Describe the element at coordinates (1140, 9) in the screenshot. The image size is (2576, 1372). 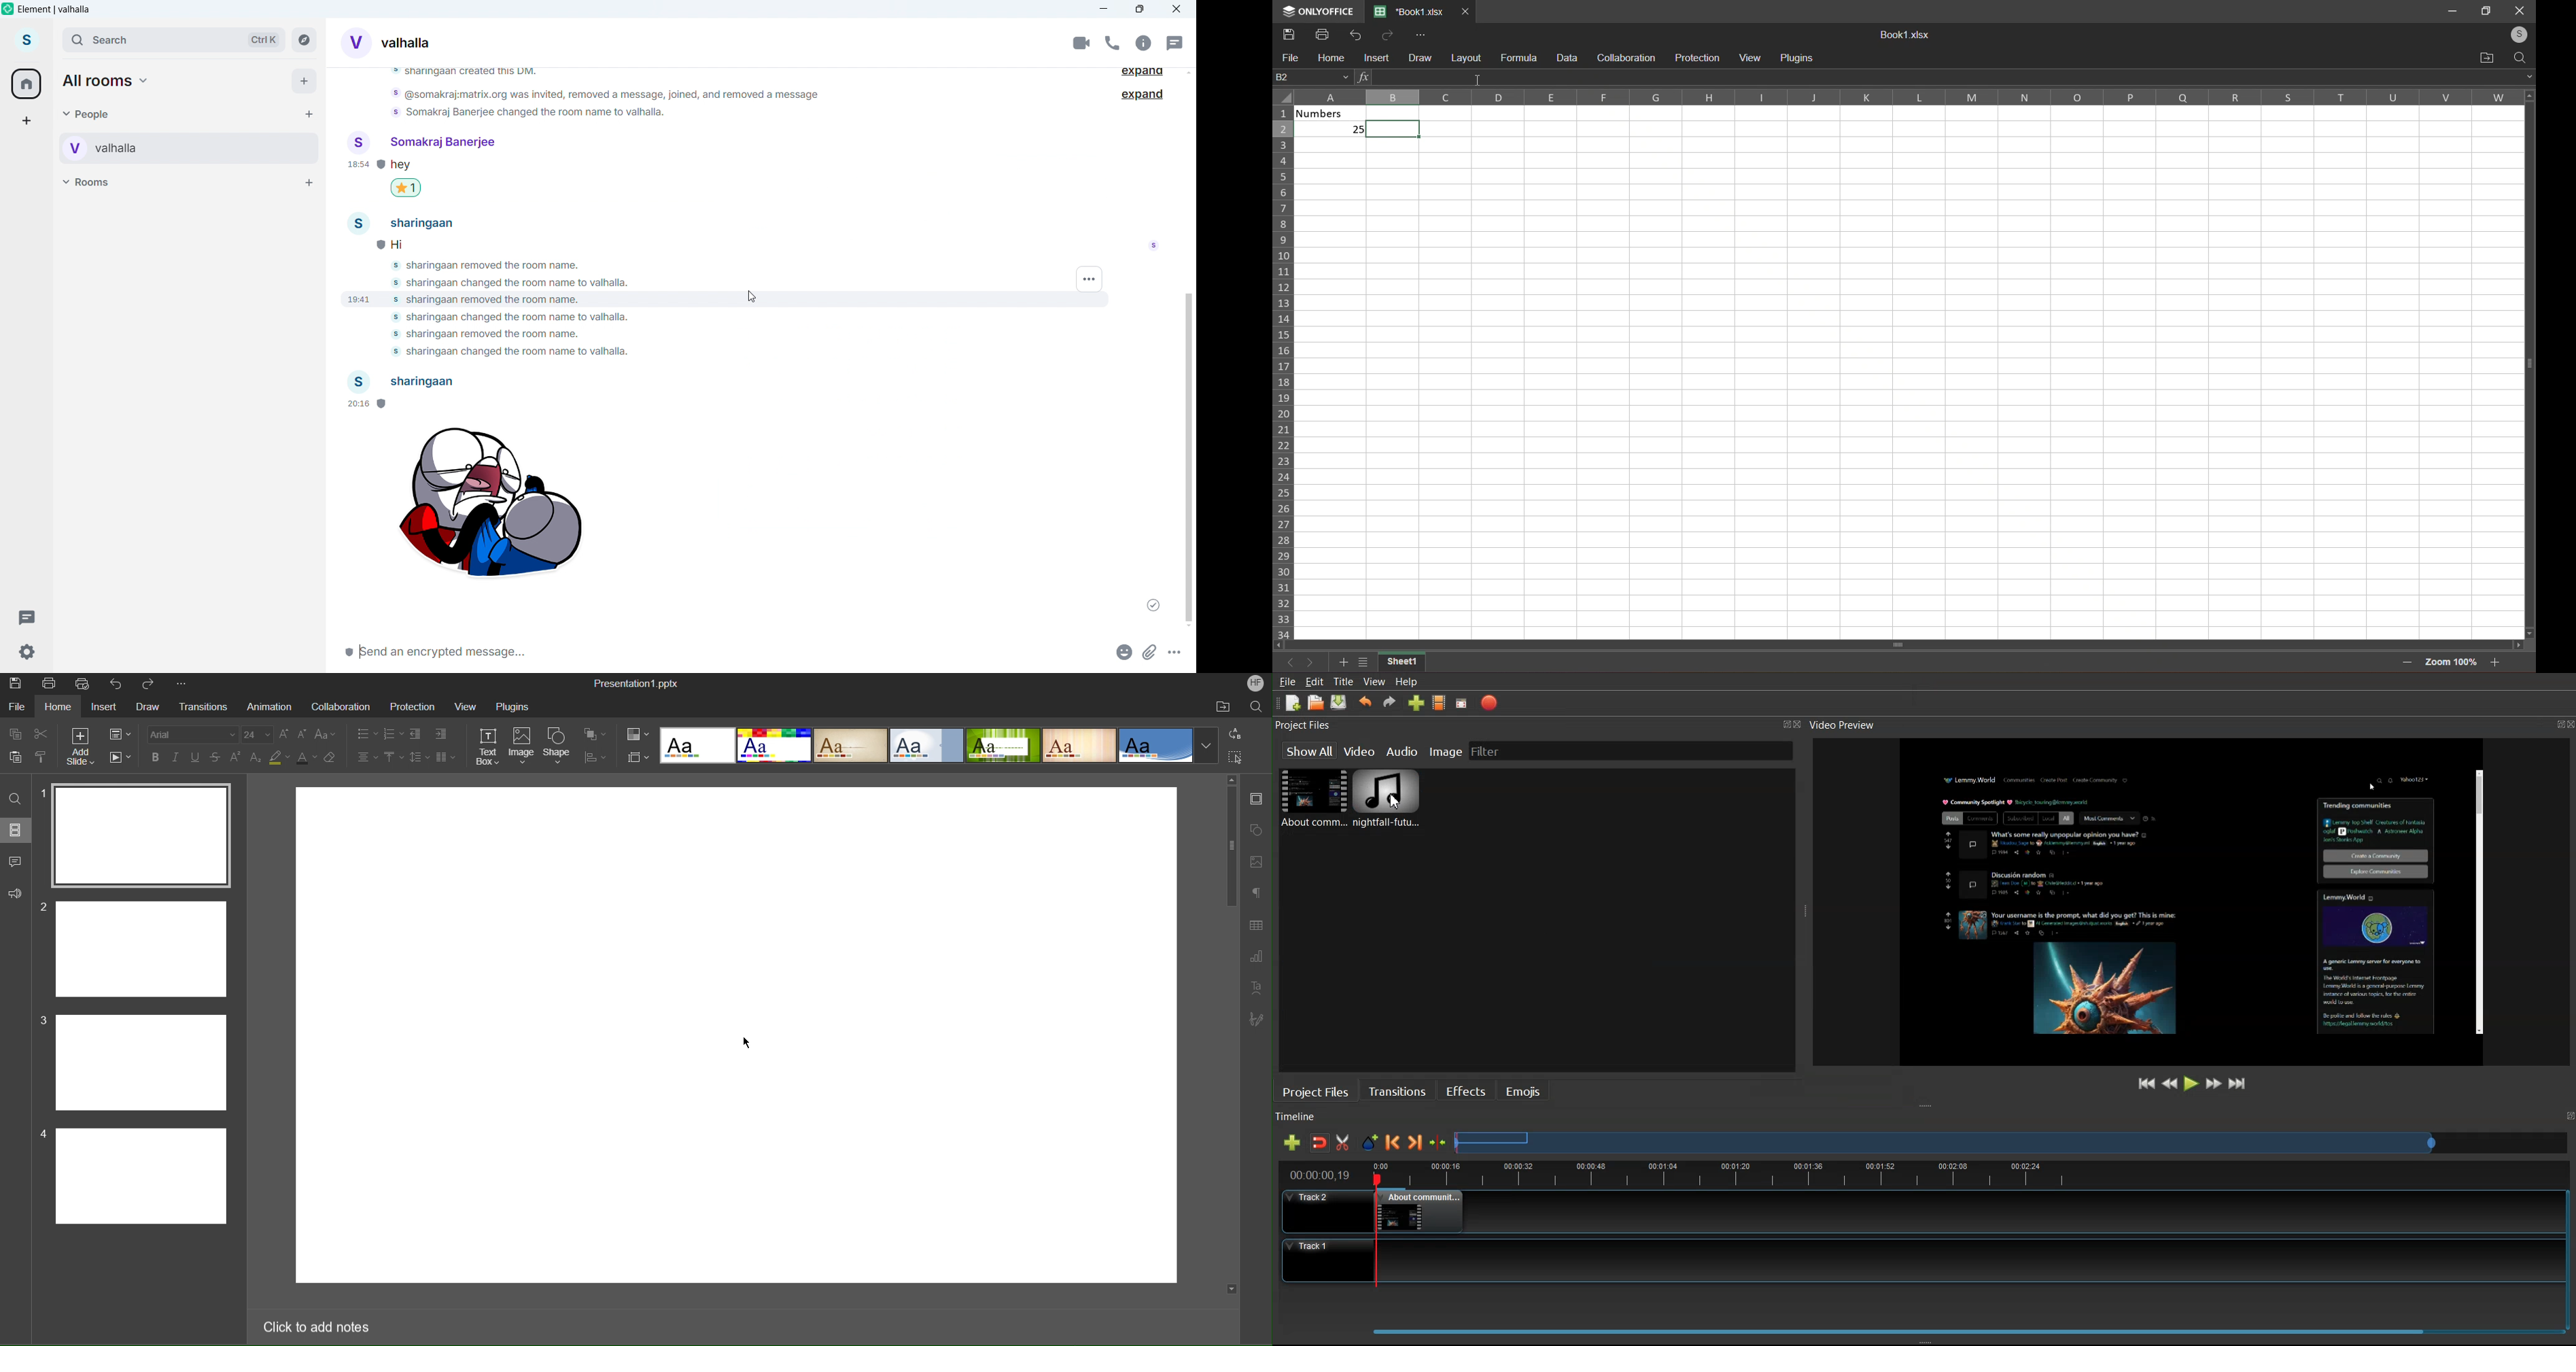
I see `Maximize` at that location.